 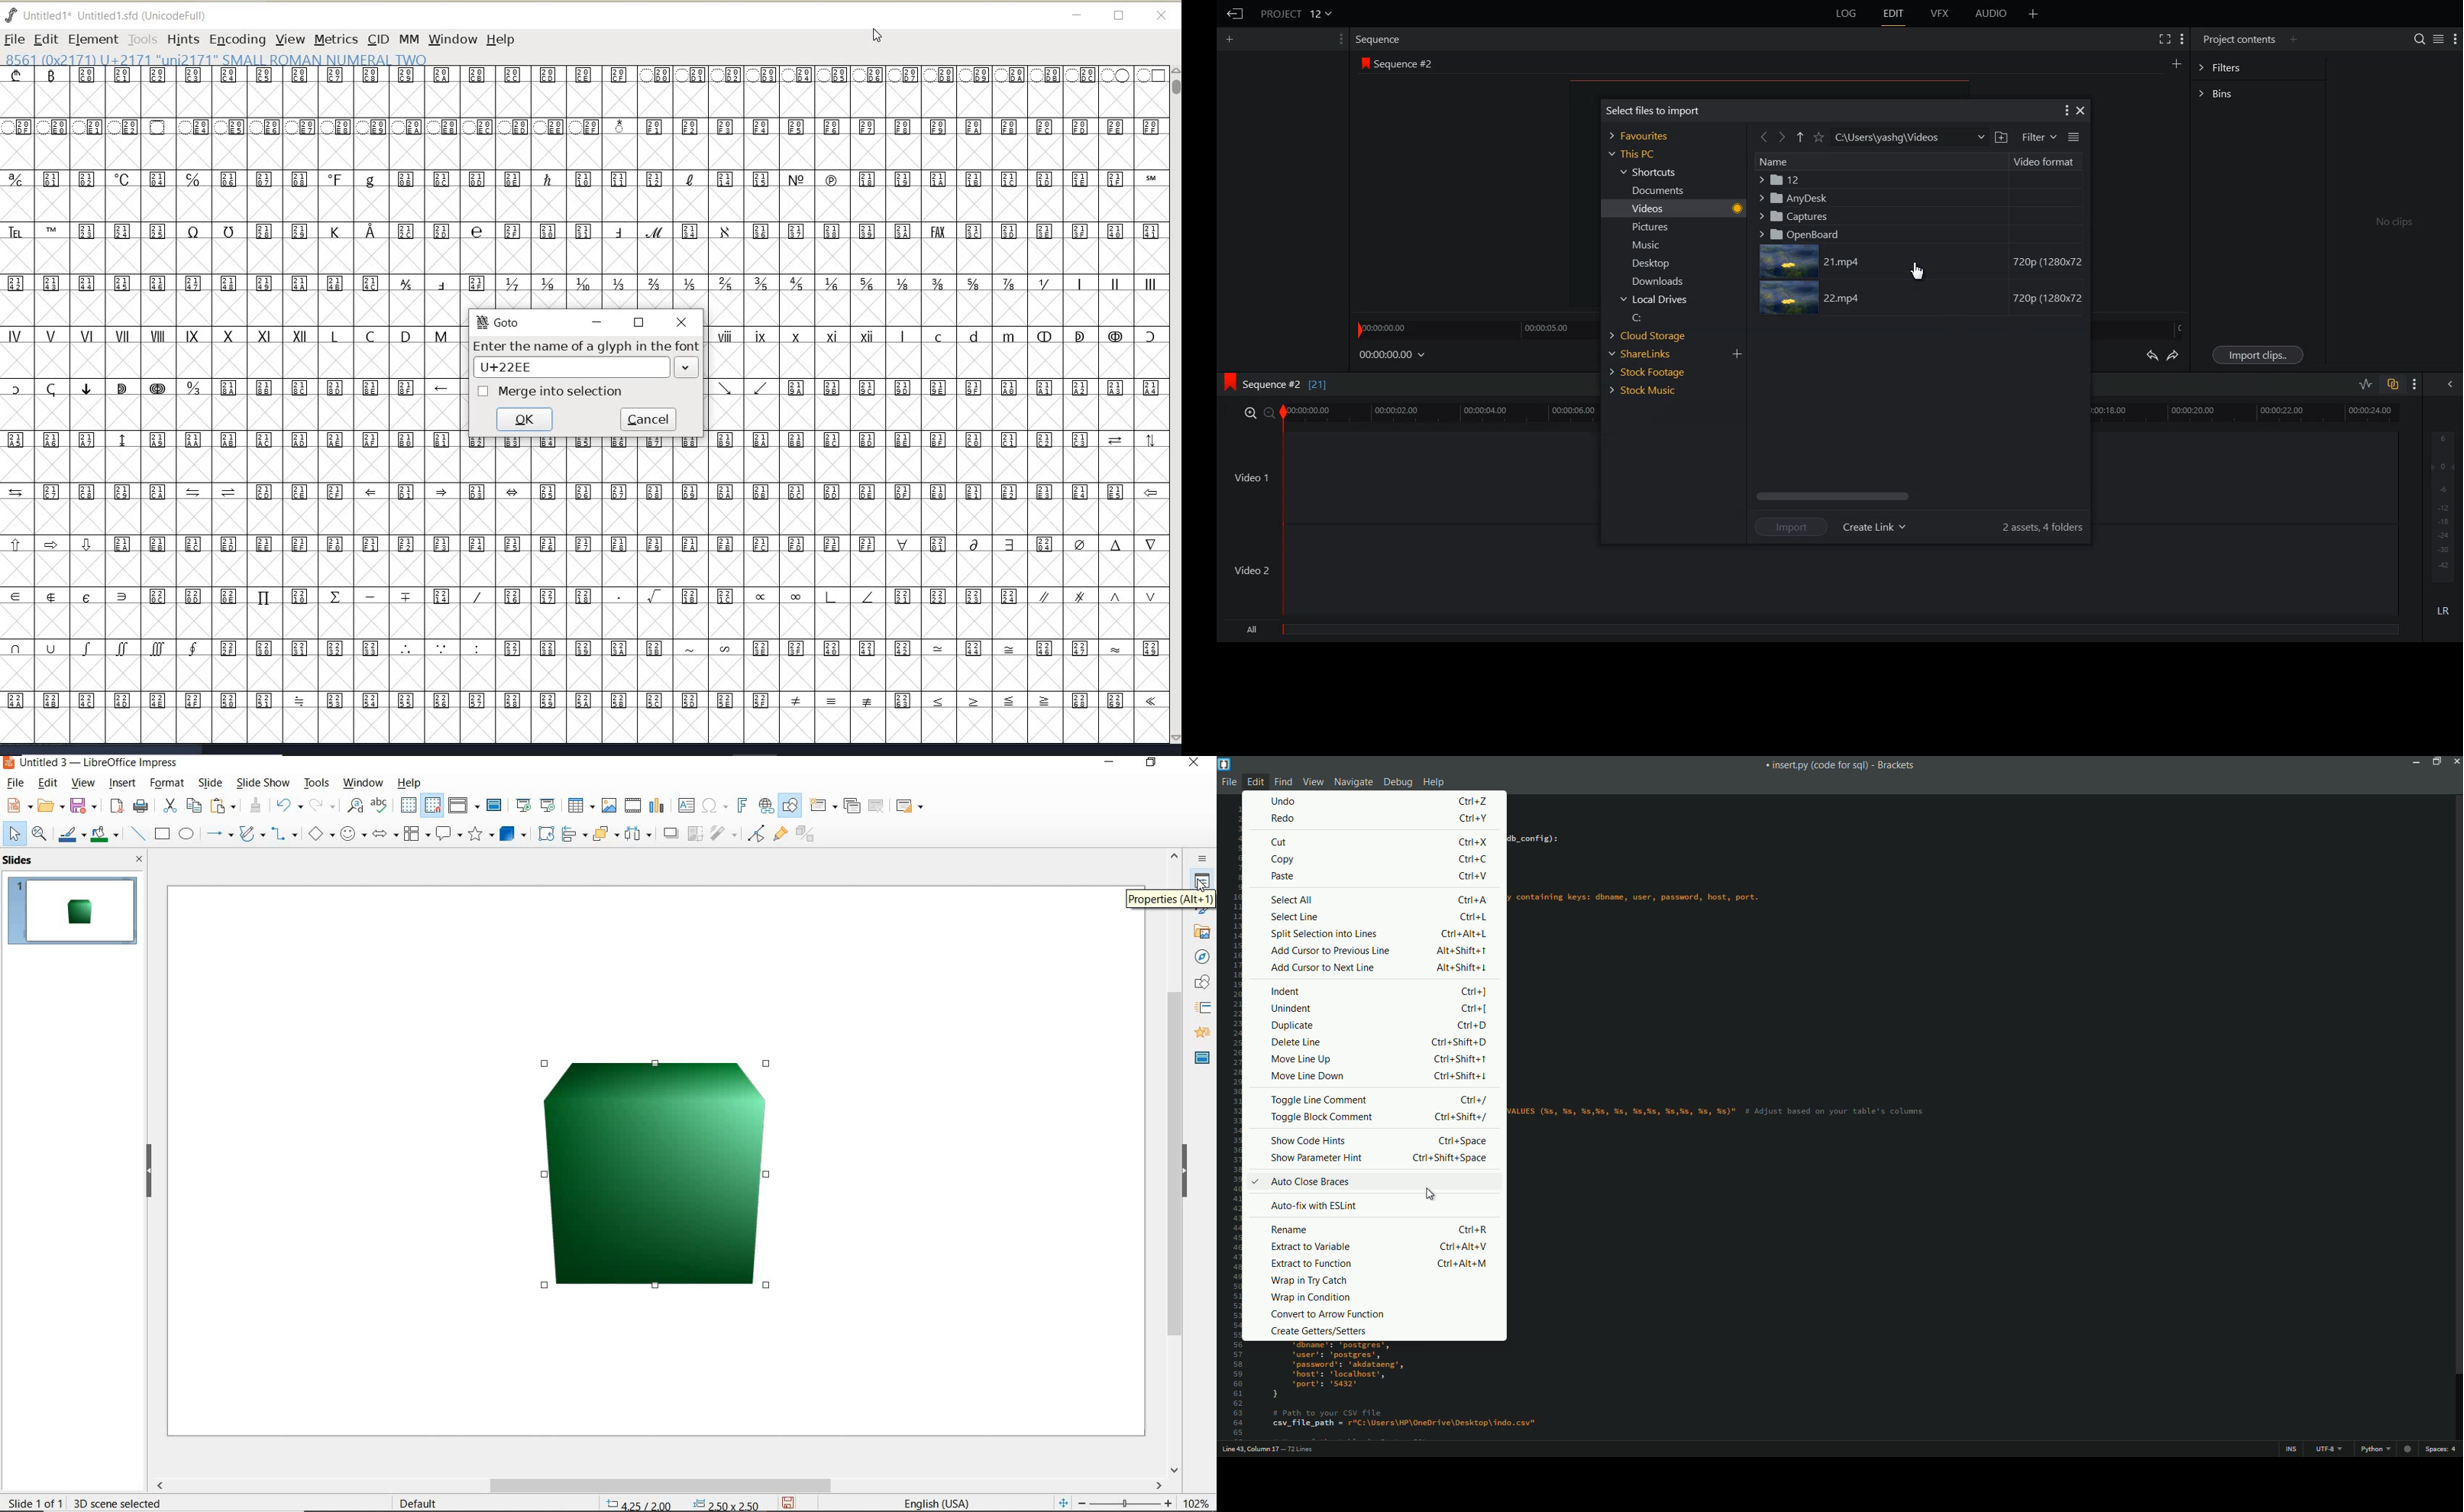 What do you see at coordinates (1848, 415) in the screenshot?
I see `Video Slider` at bounding box center [1848, 415].